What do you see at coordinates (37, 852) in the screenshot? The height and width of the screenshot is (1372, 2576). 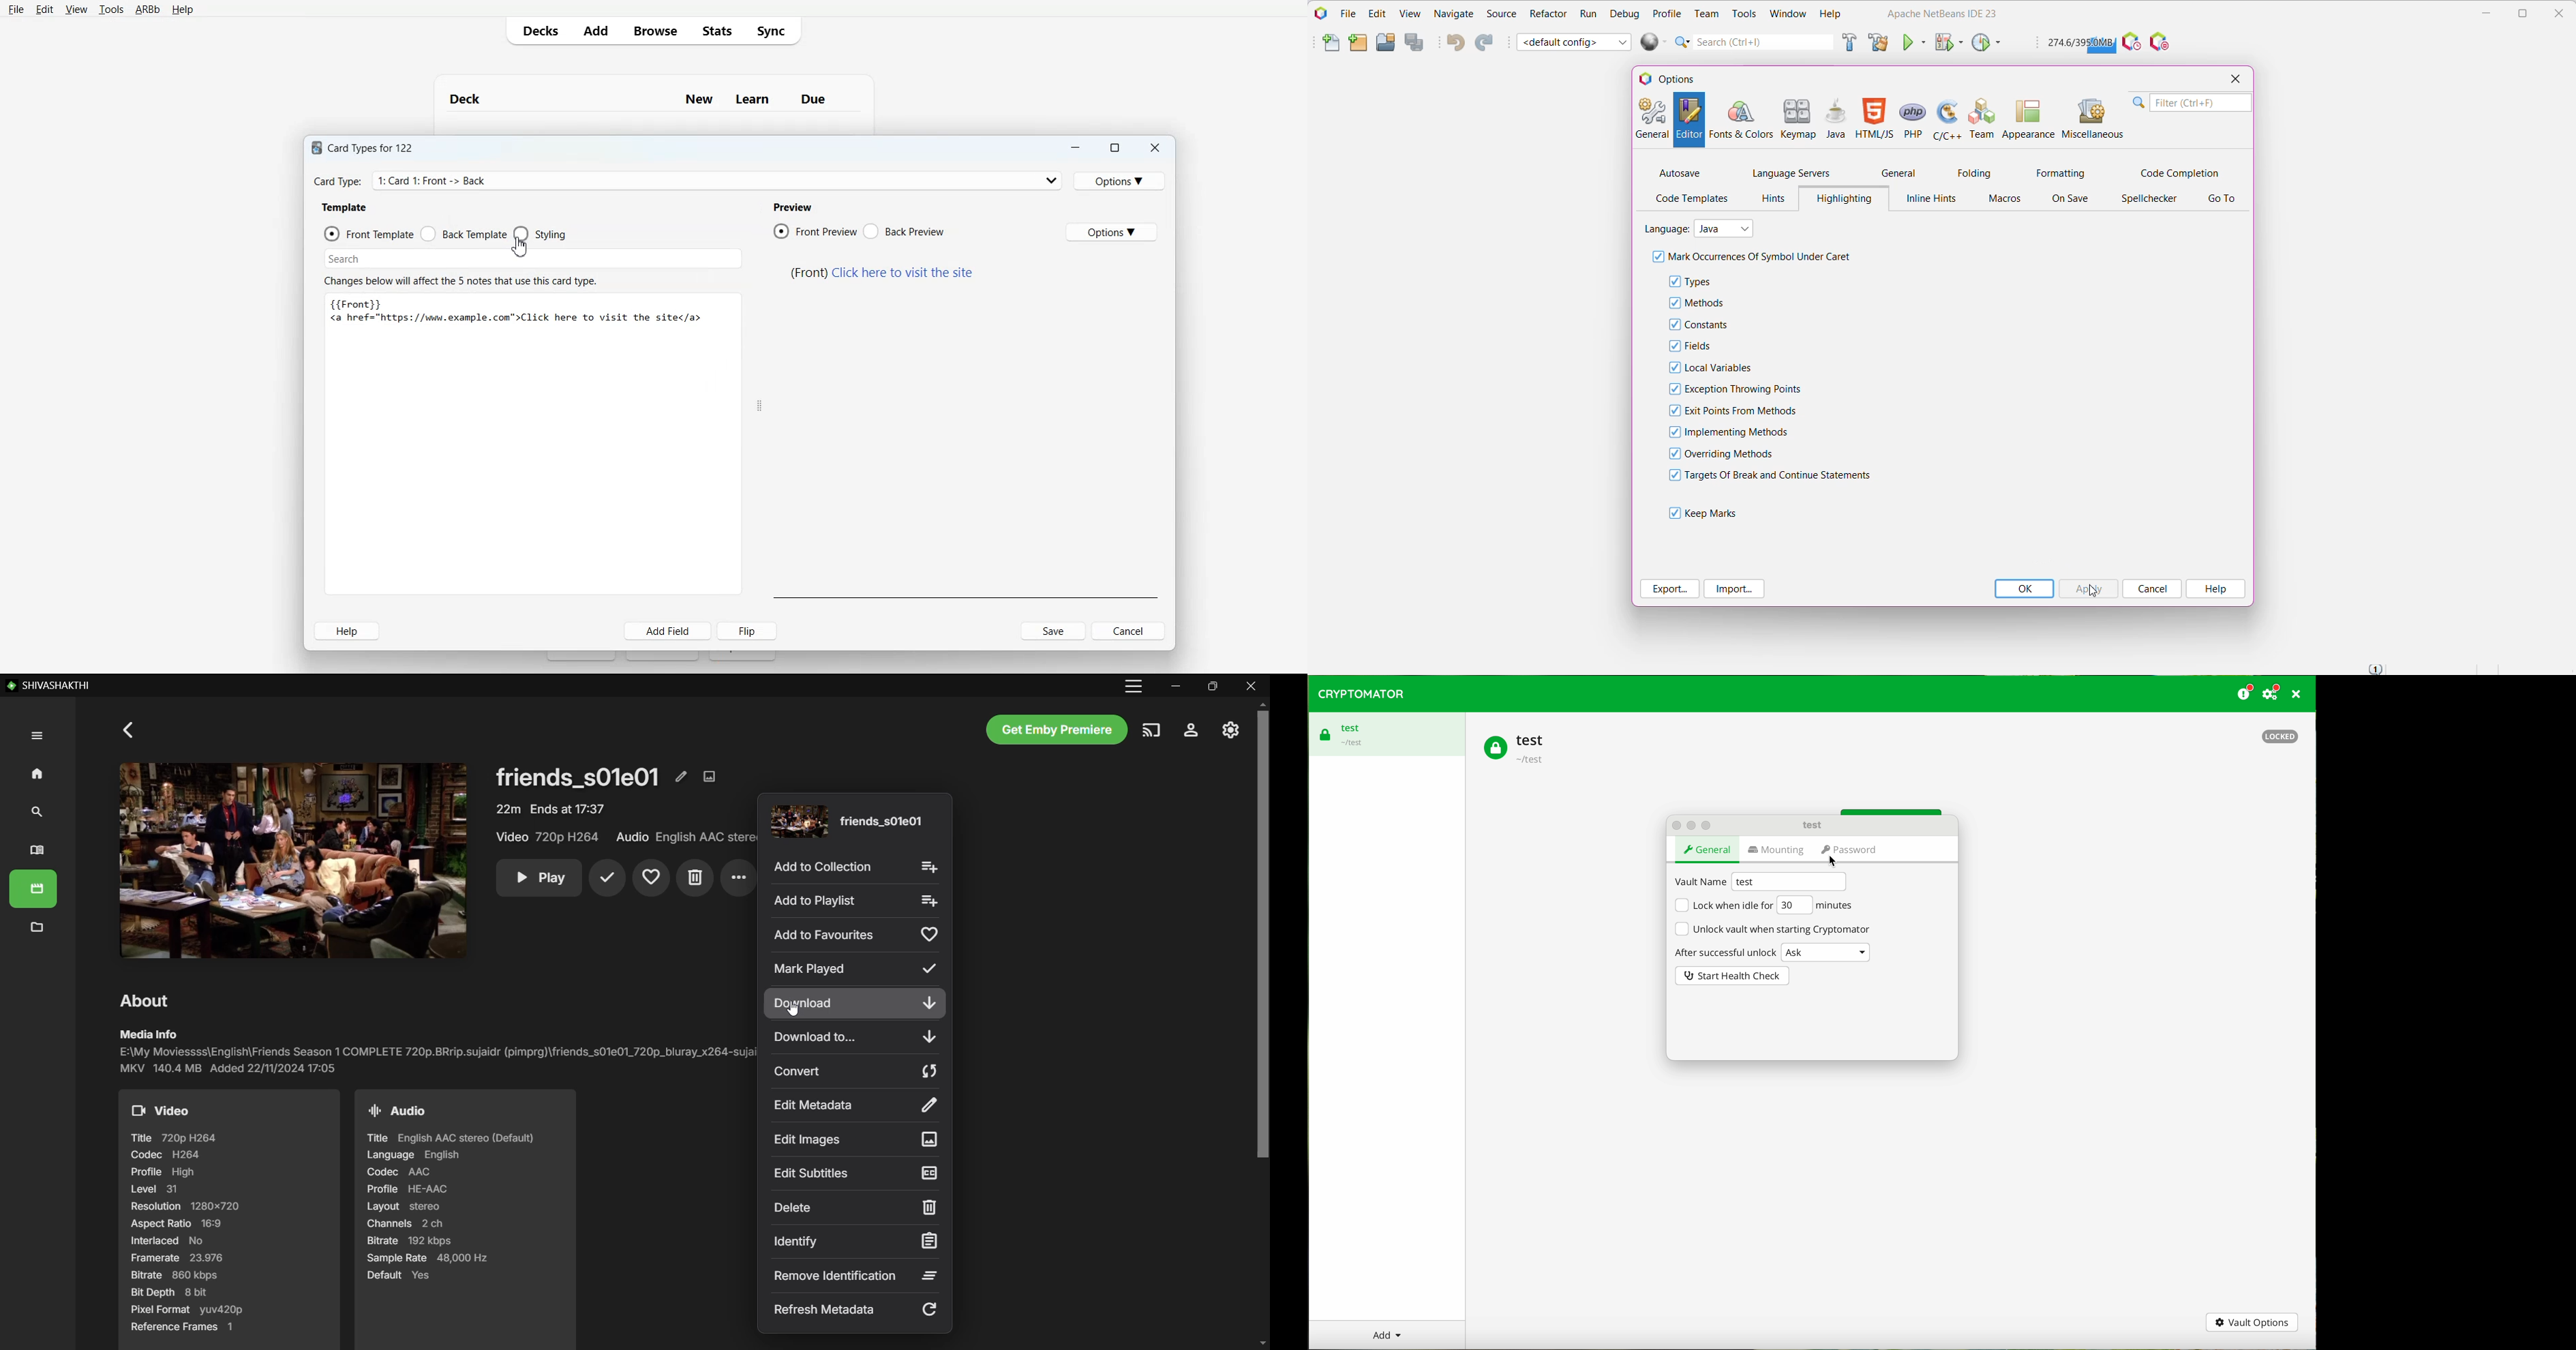 I see `Books` at bounding box center [37, 852].